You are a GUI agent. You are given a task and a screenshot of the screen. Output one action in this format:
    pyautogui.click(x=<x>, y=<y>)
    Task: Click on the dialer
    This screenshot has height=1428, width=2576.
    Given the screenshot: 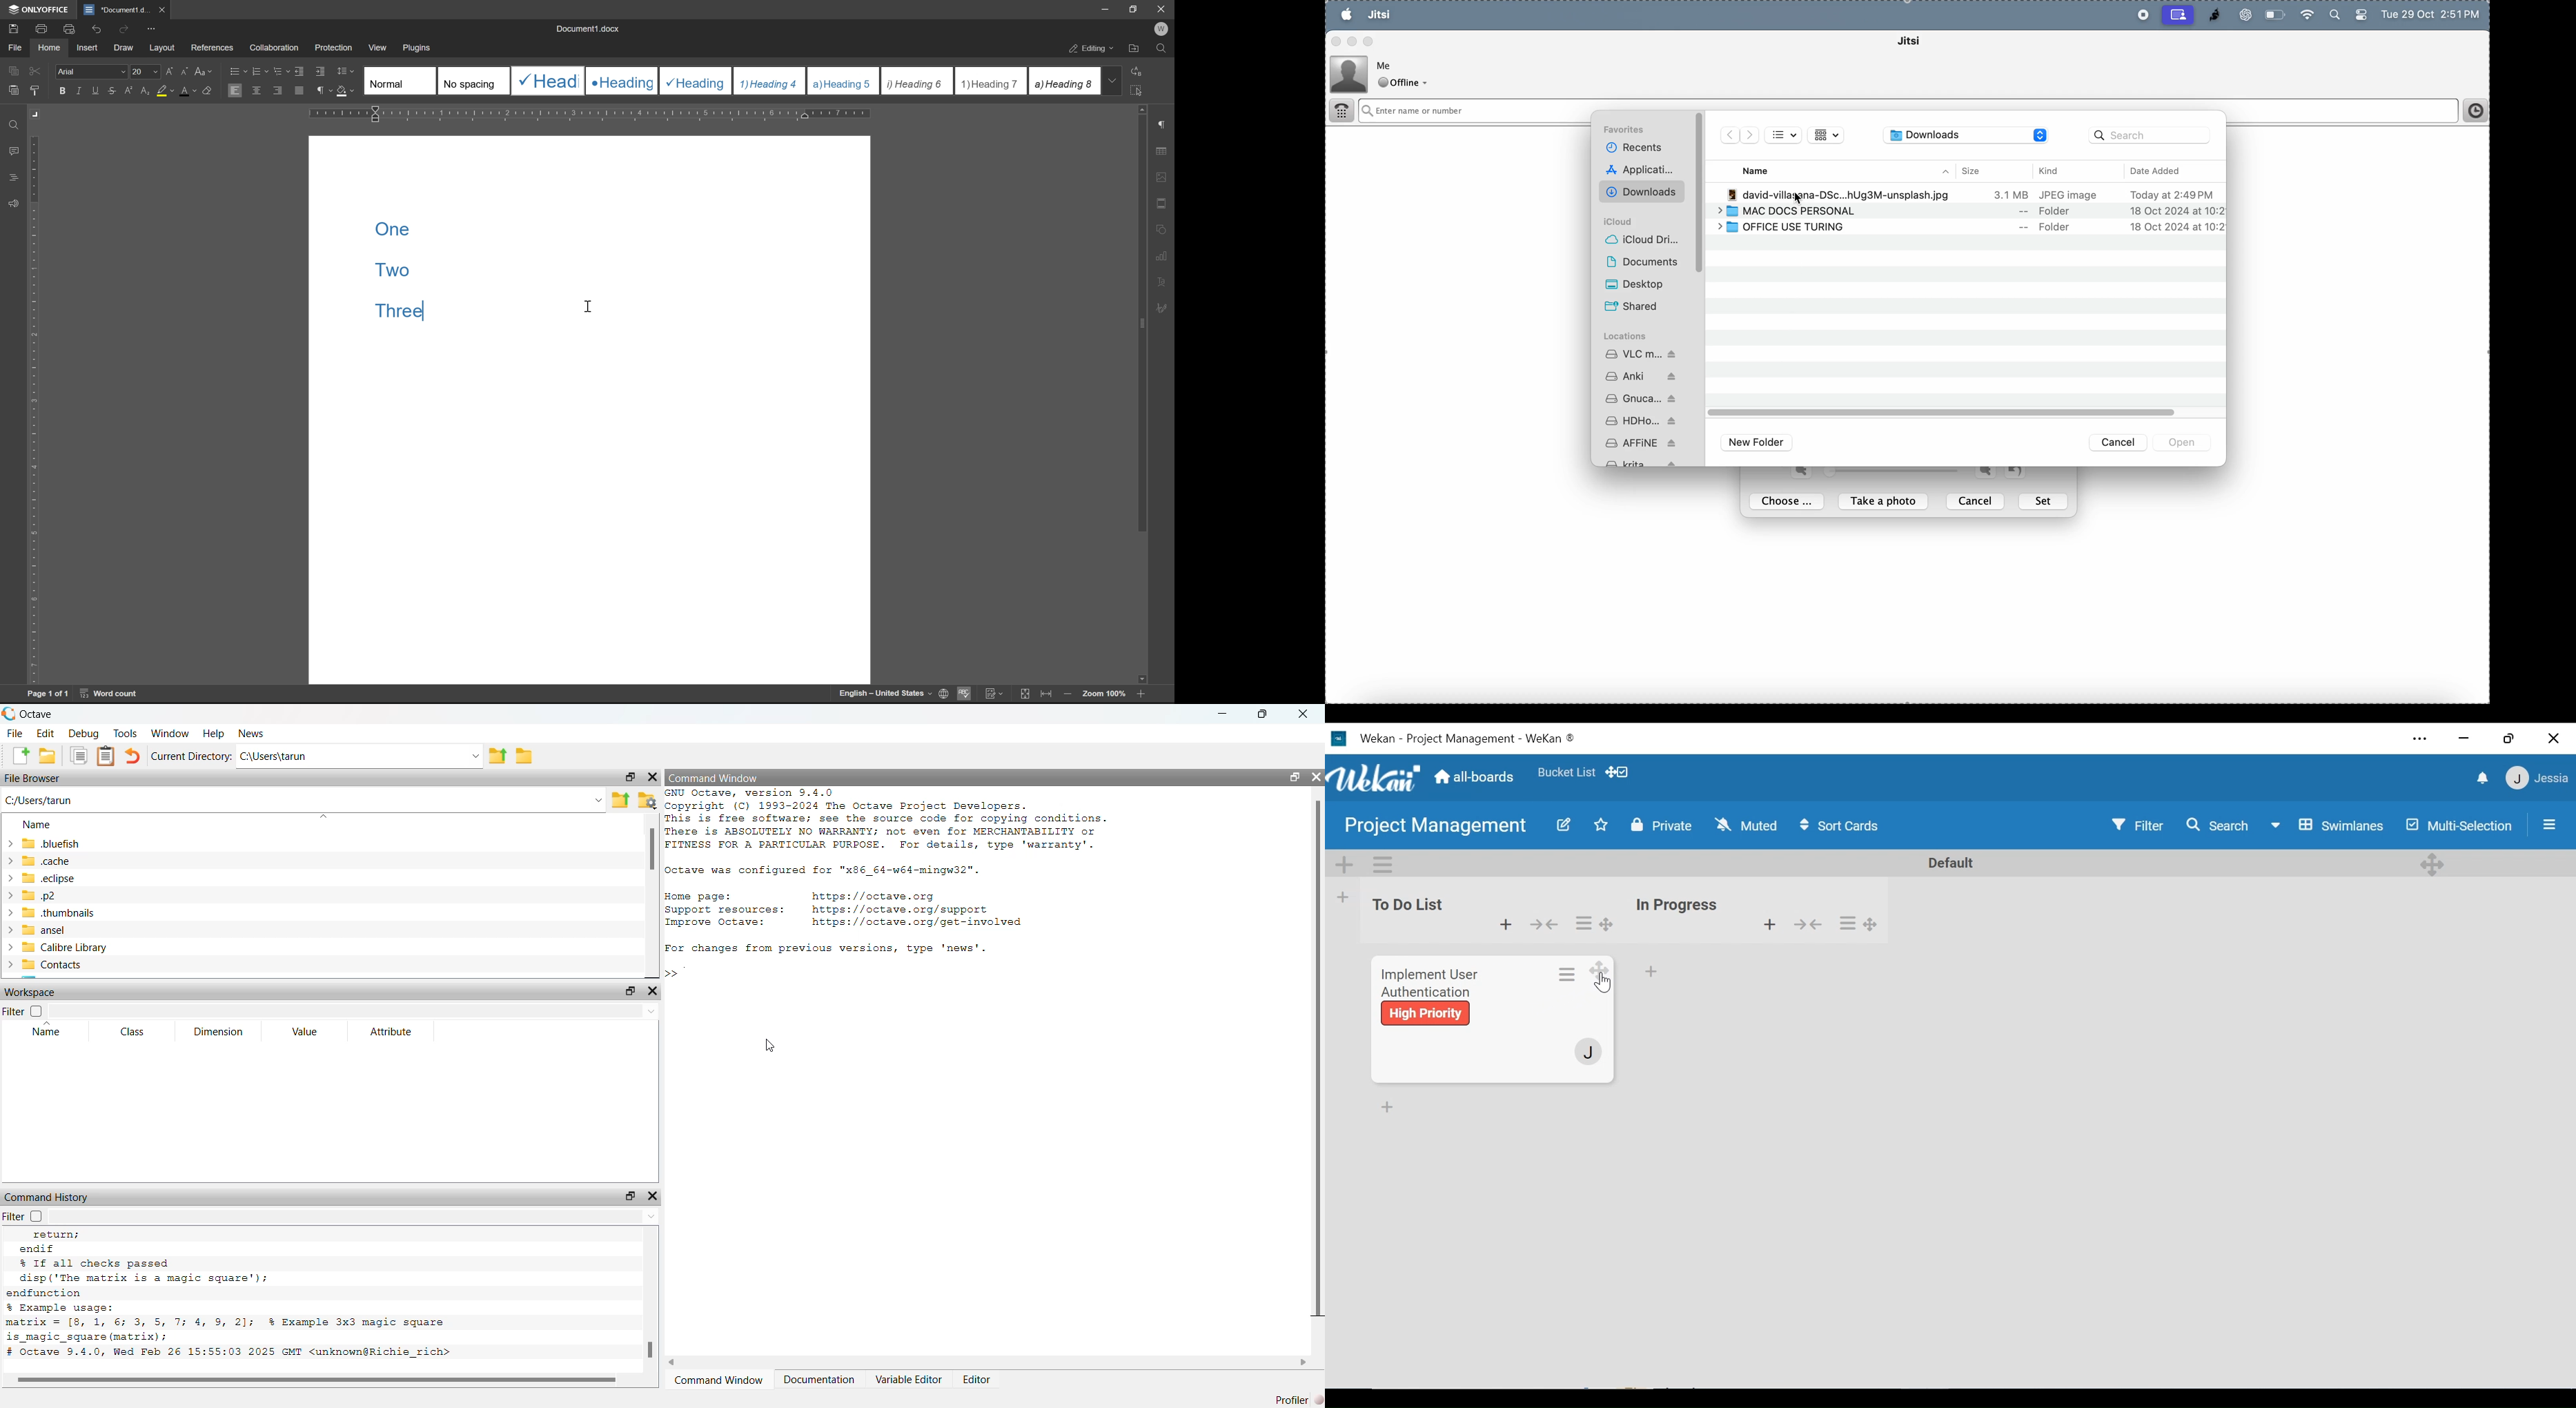 What is the action you would take?
    pyautogui.click(x=1343, y=112)
    